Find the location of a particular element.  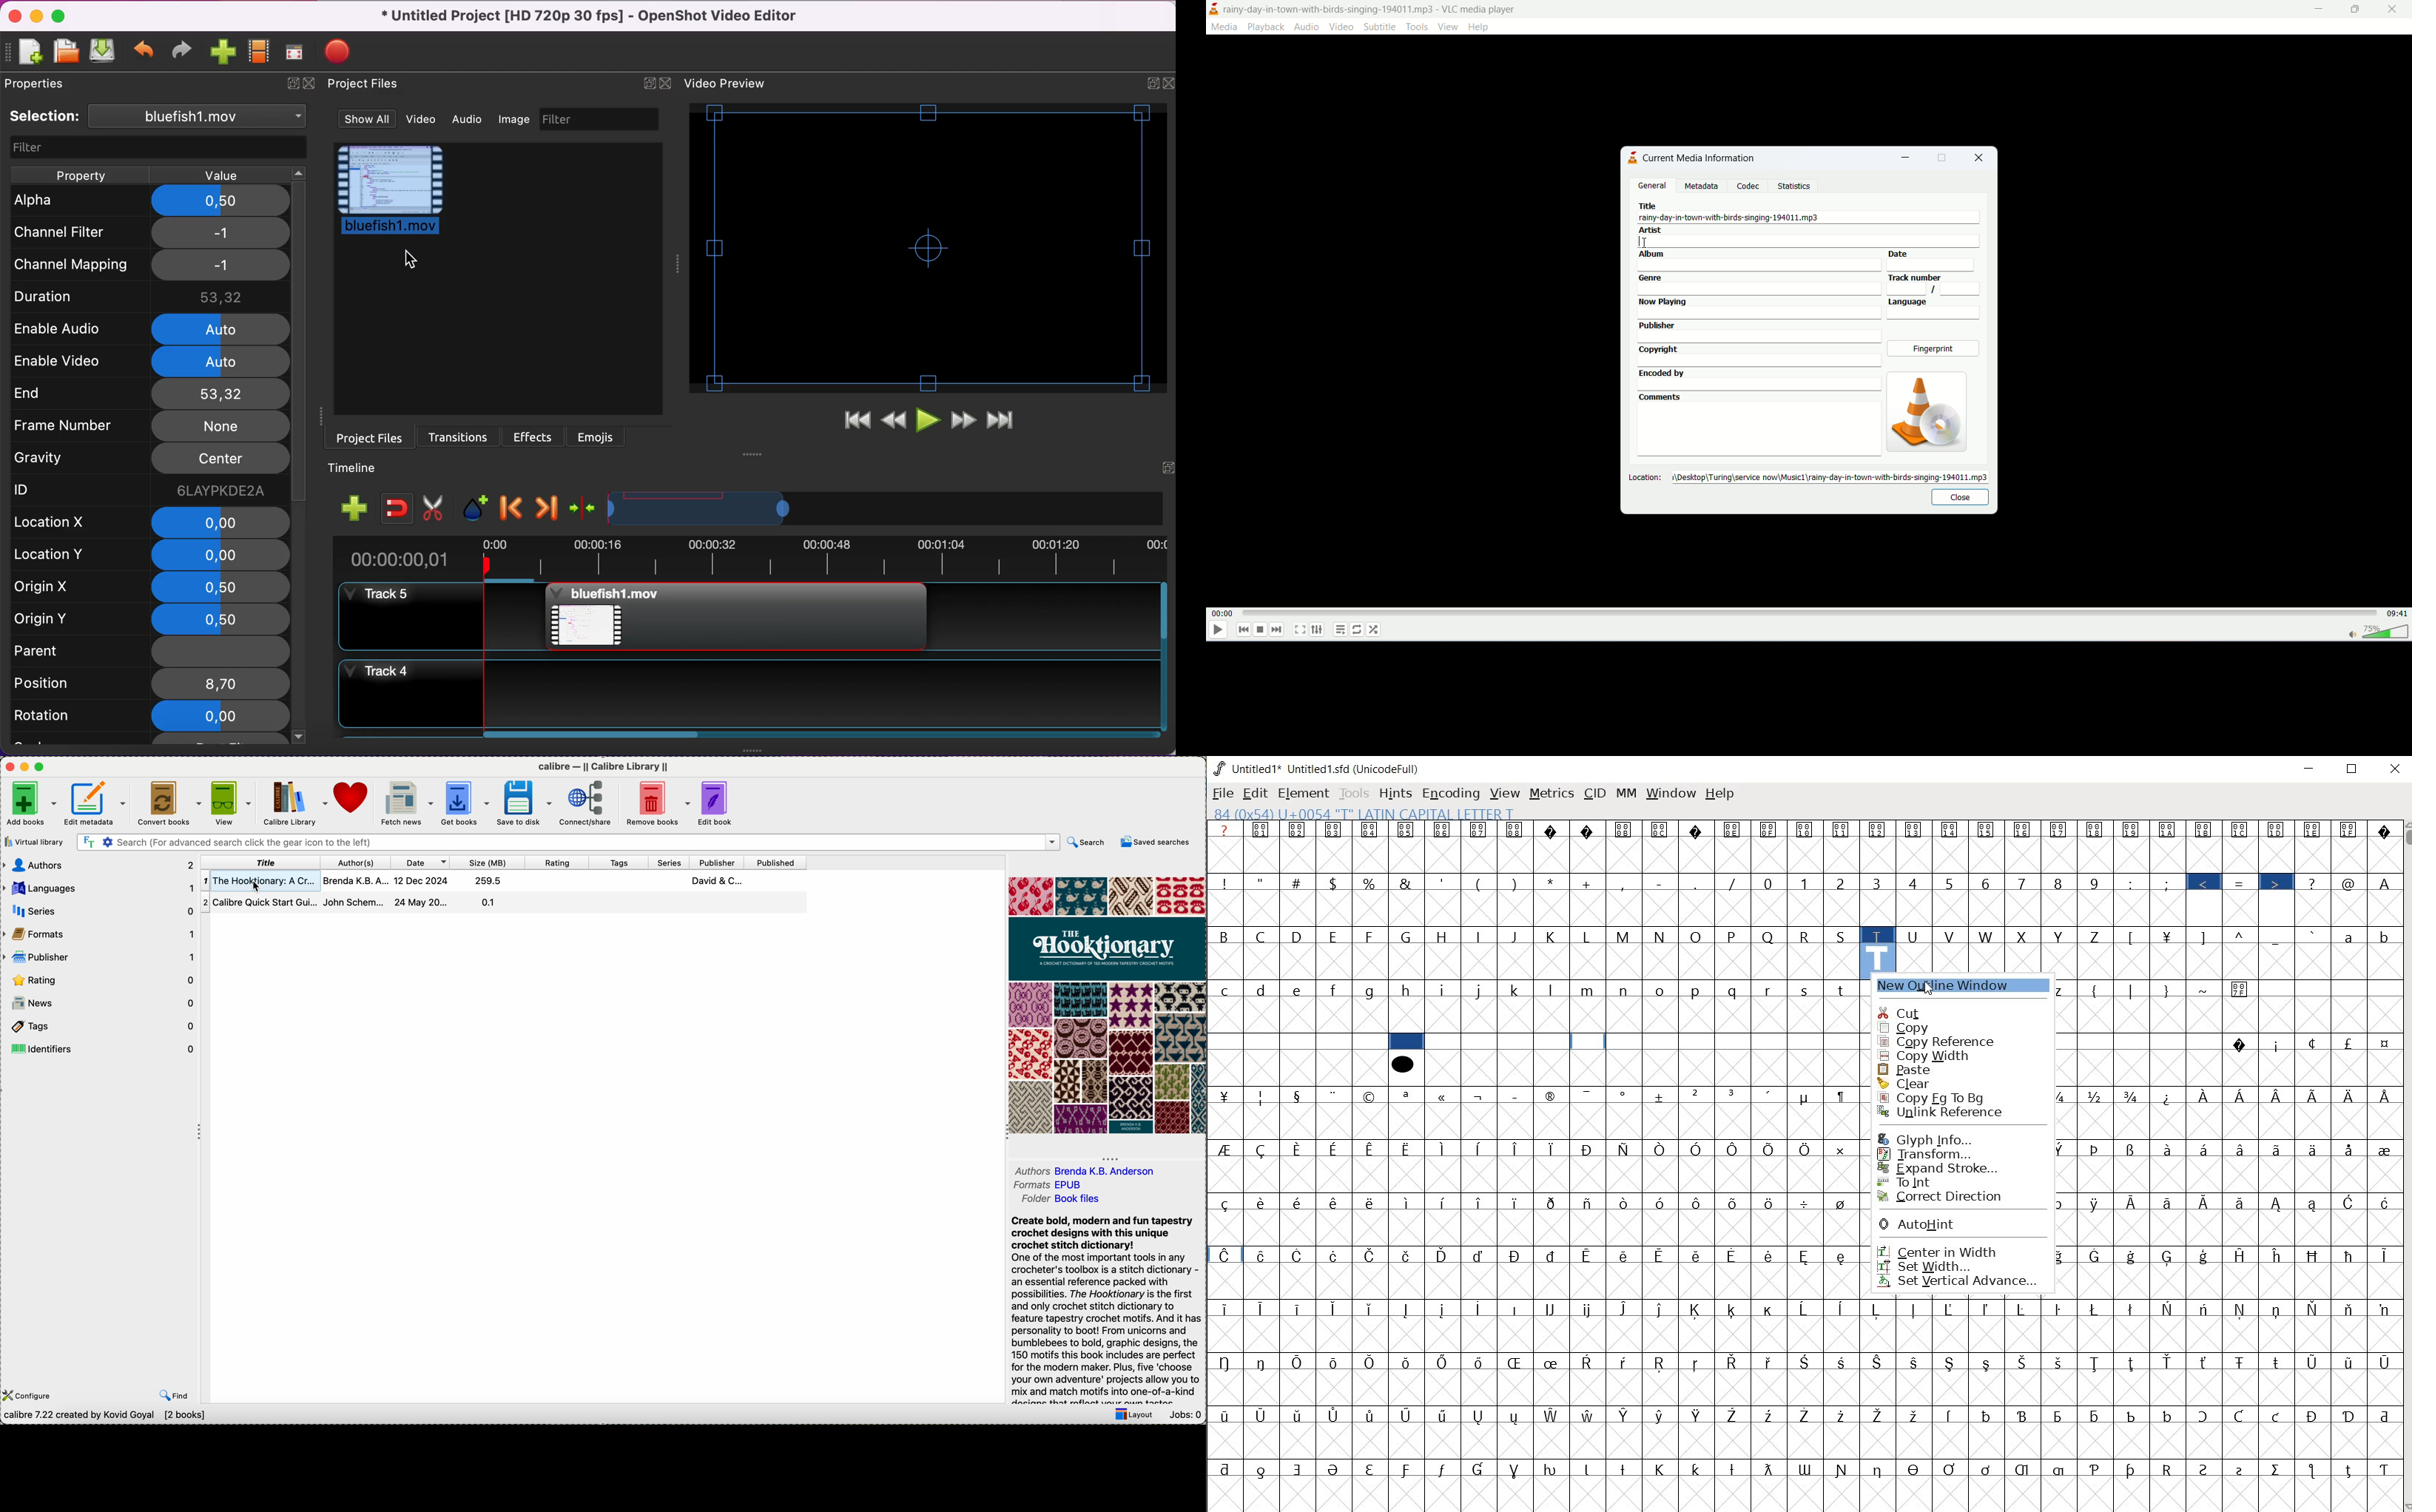

image is located at coordinates (516, 120).